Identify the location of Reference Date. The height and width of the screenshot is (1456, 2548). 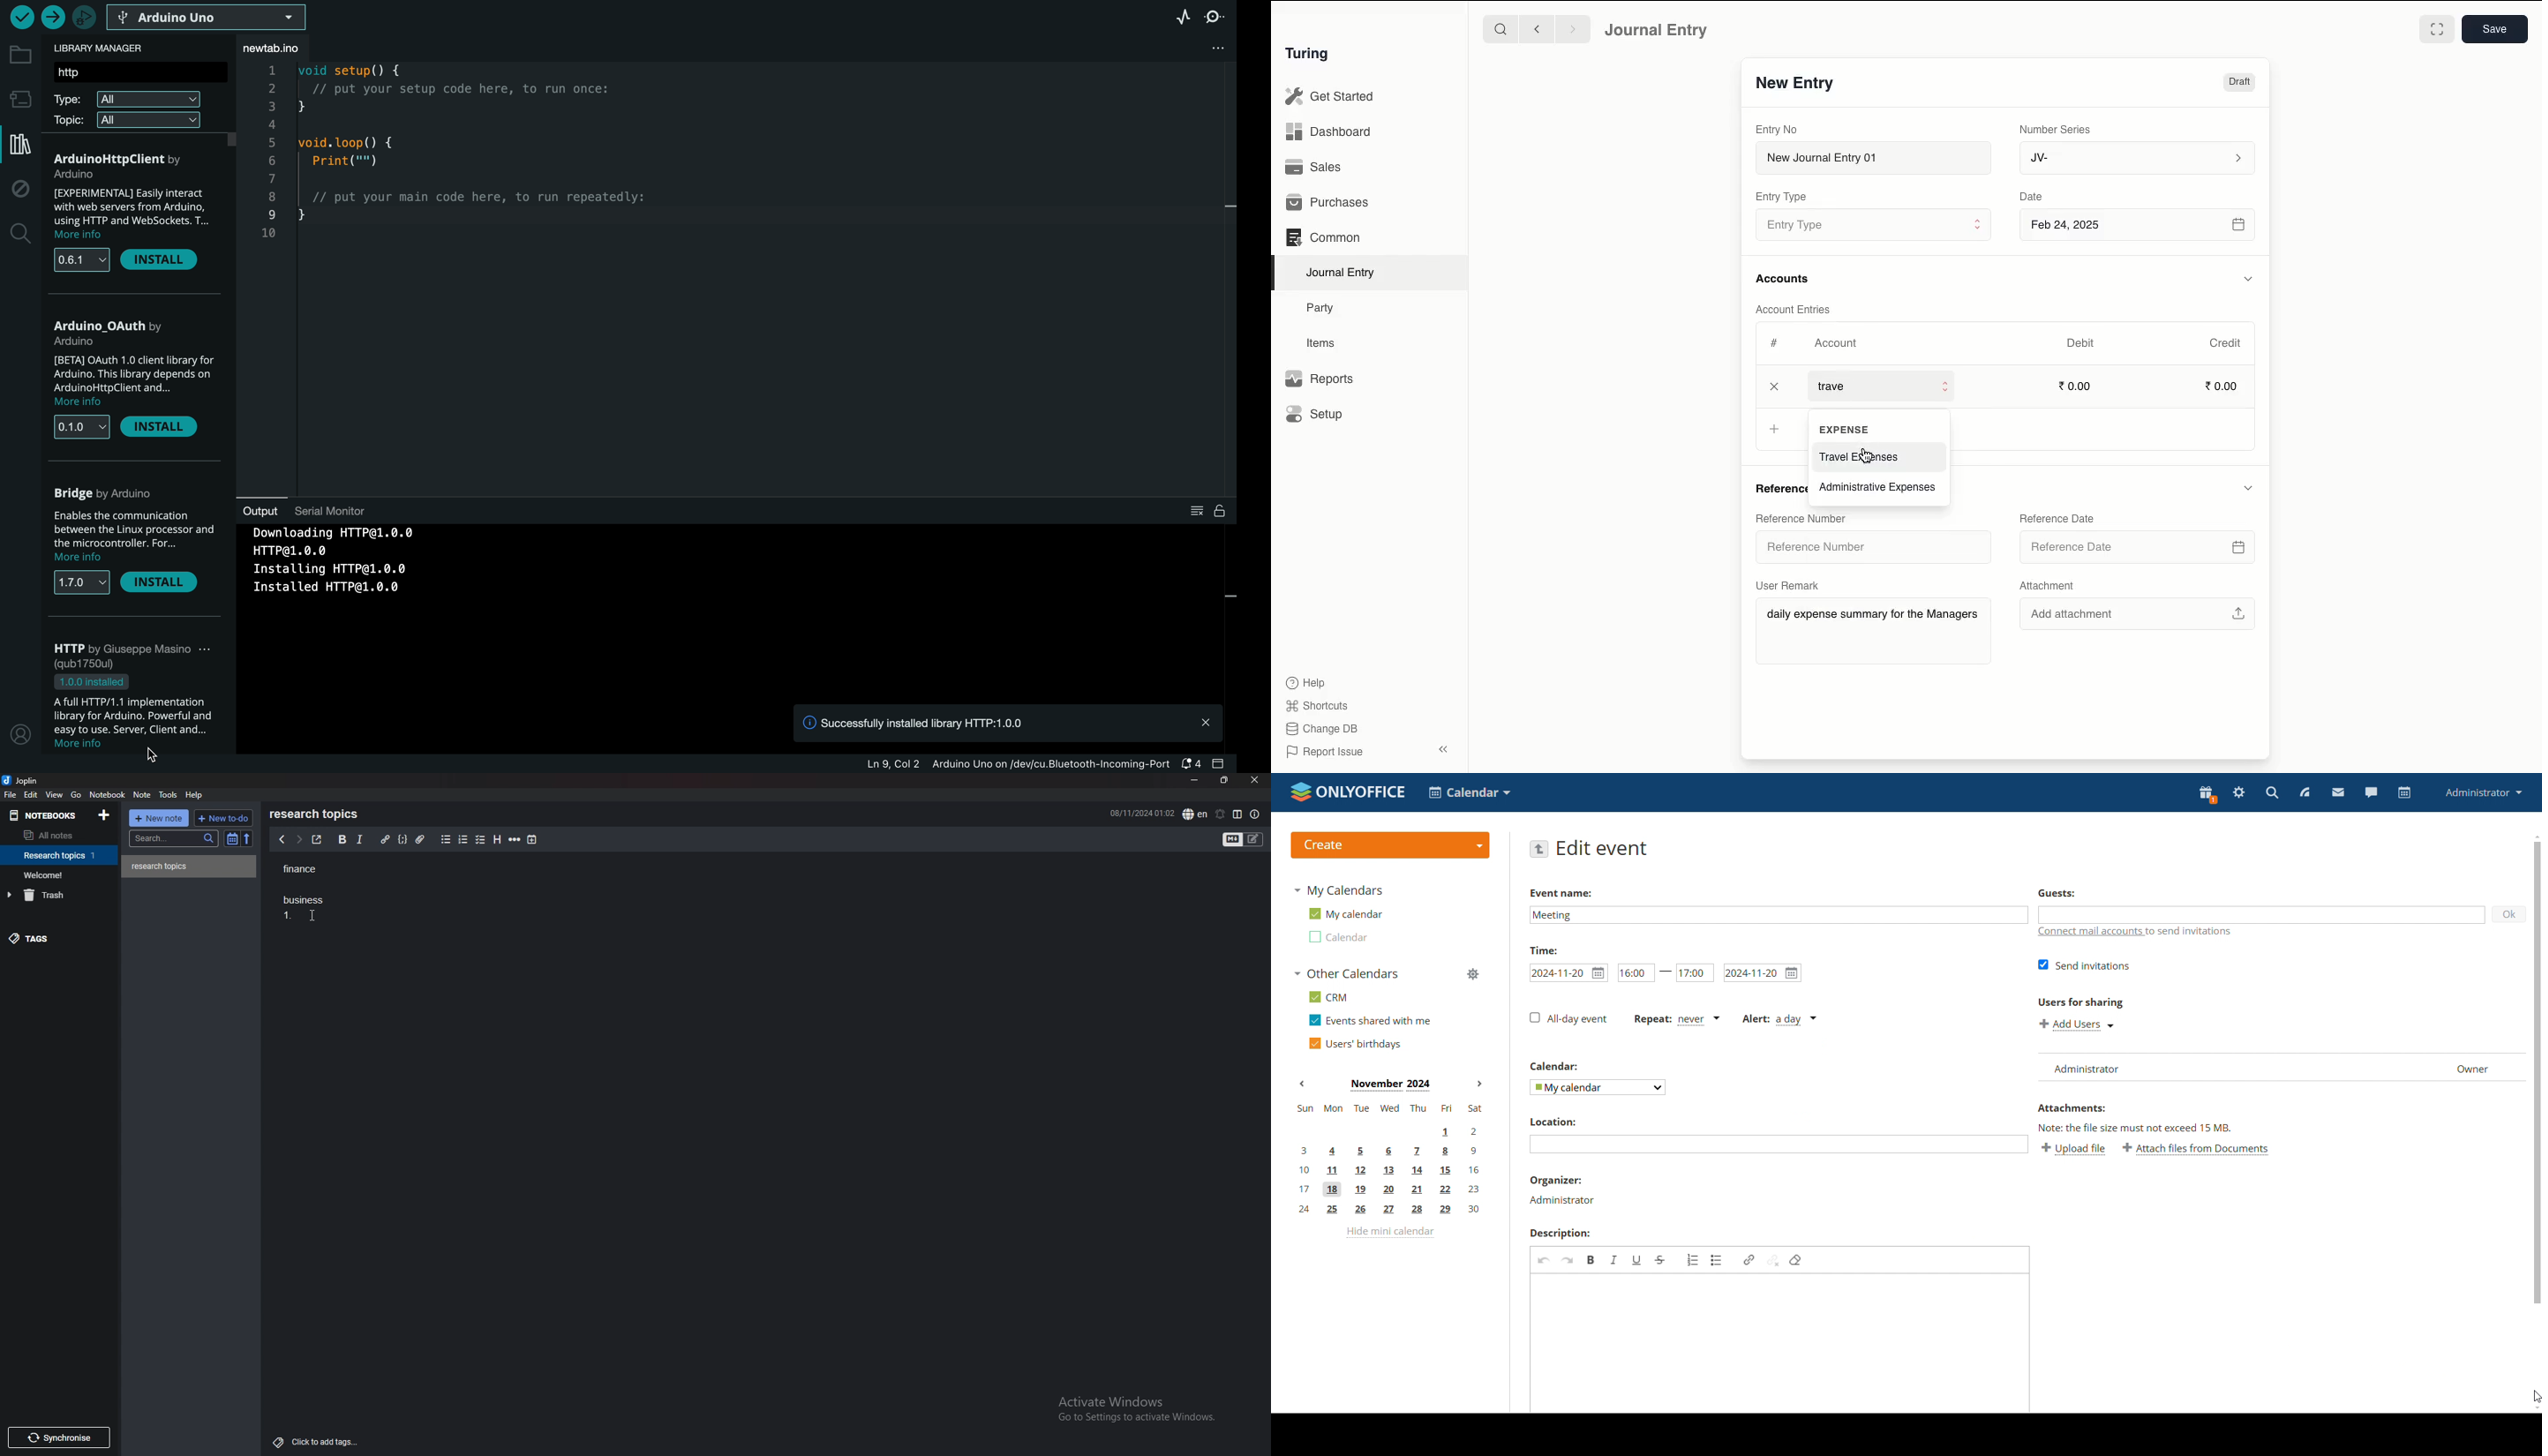
(2140, 543).